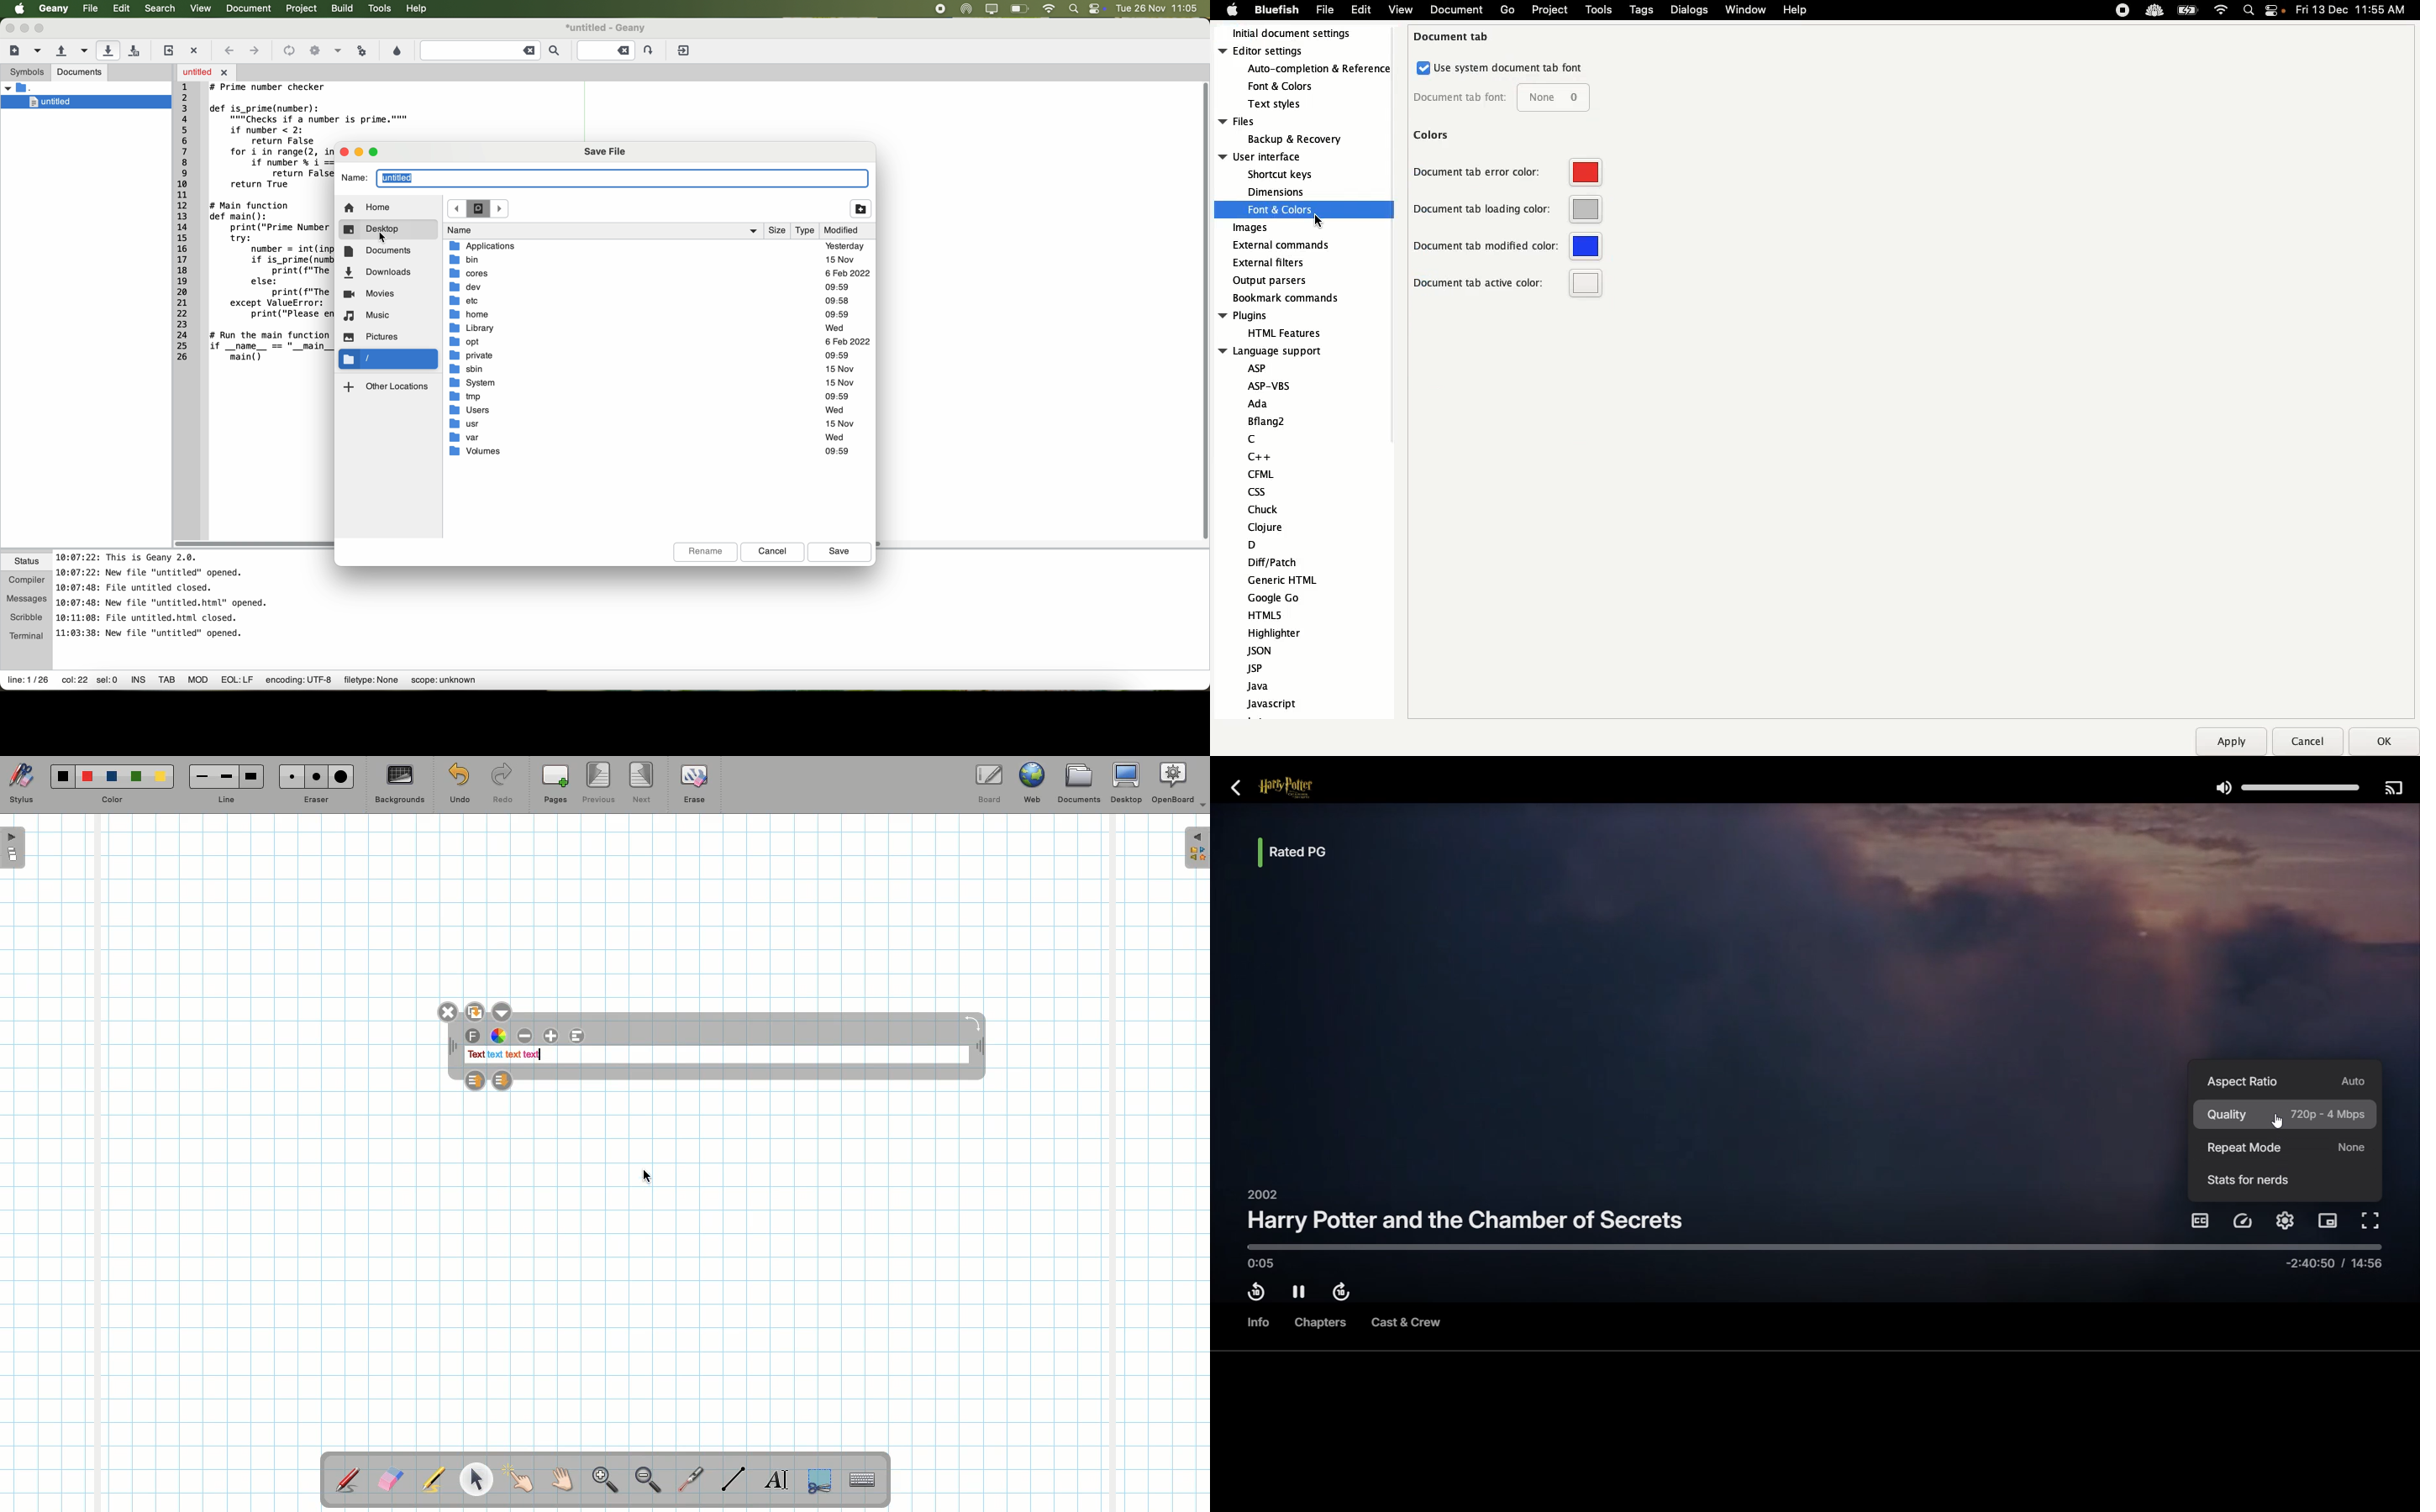  I want to click on language support, so click(1272, 350).